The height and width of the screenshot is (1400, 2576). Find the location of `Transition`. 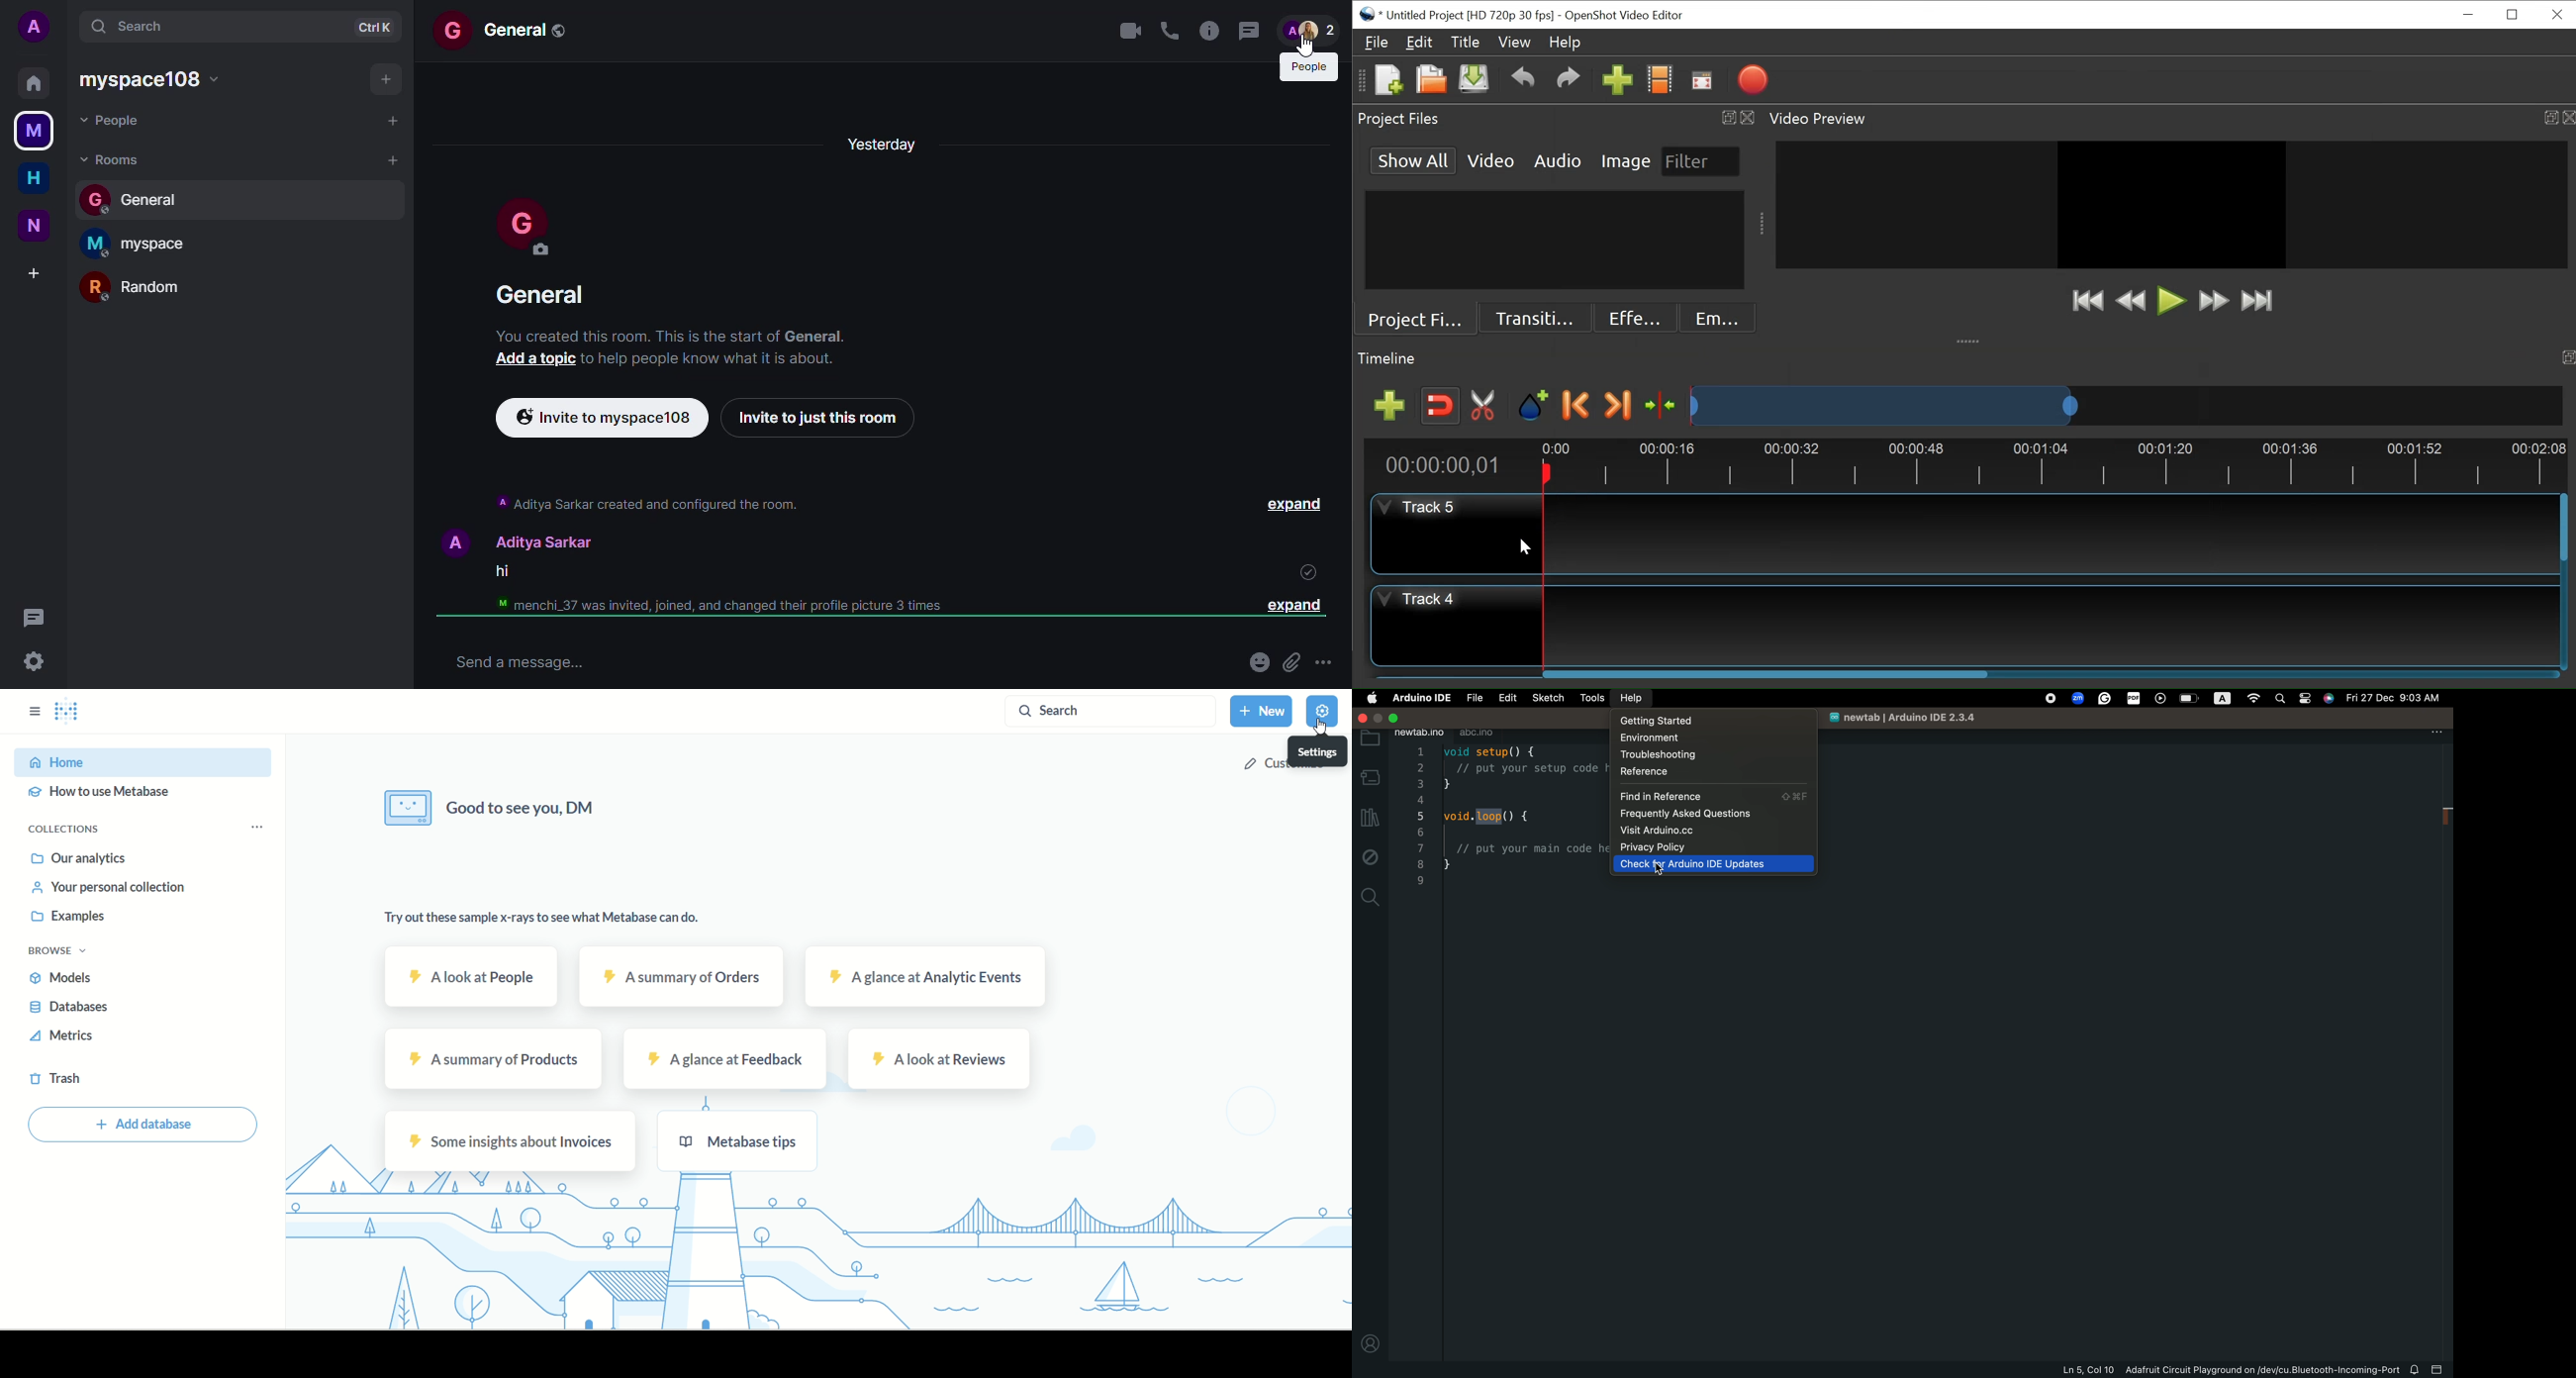

Transition is located at coordinates (1533, 319).